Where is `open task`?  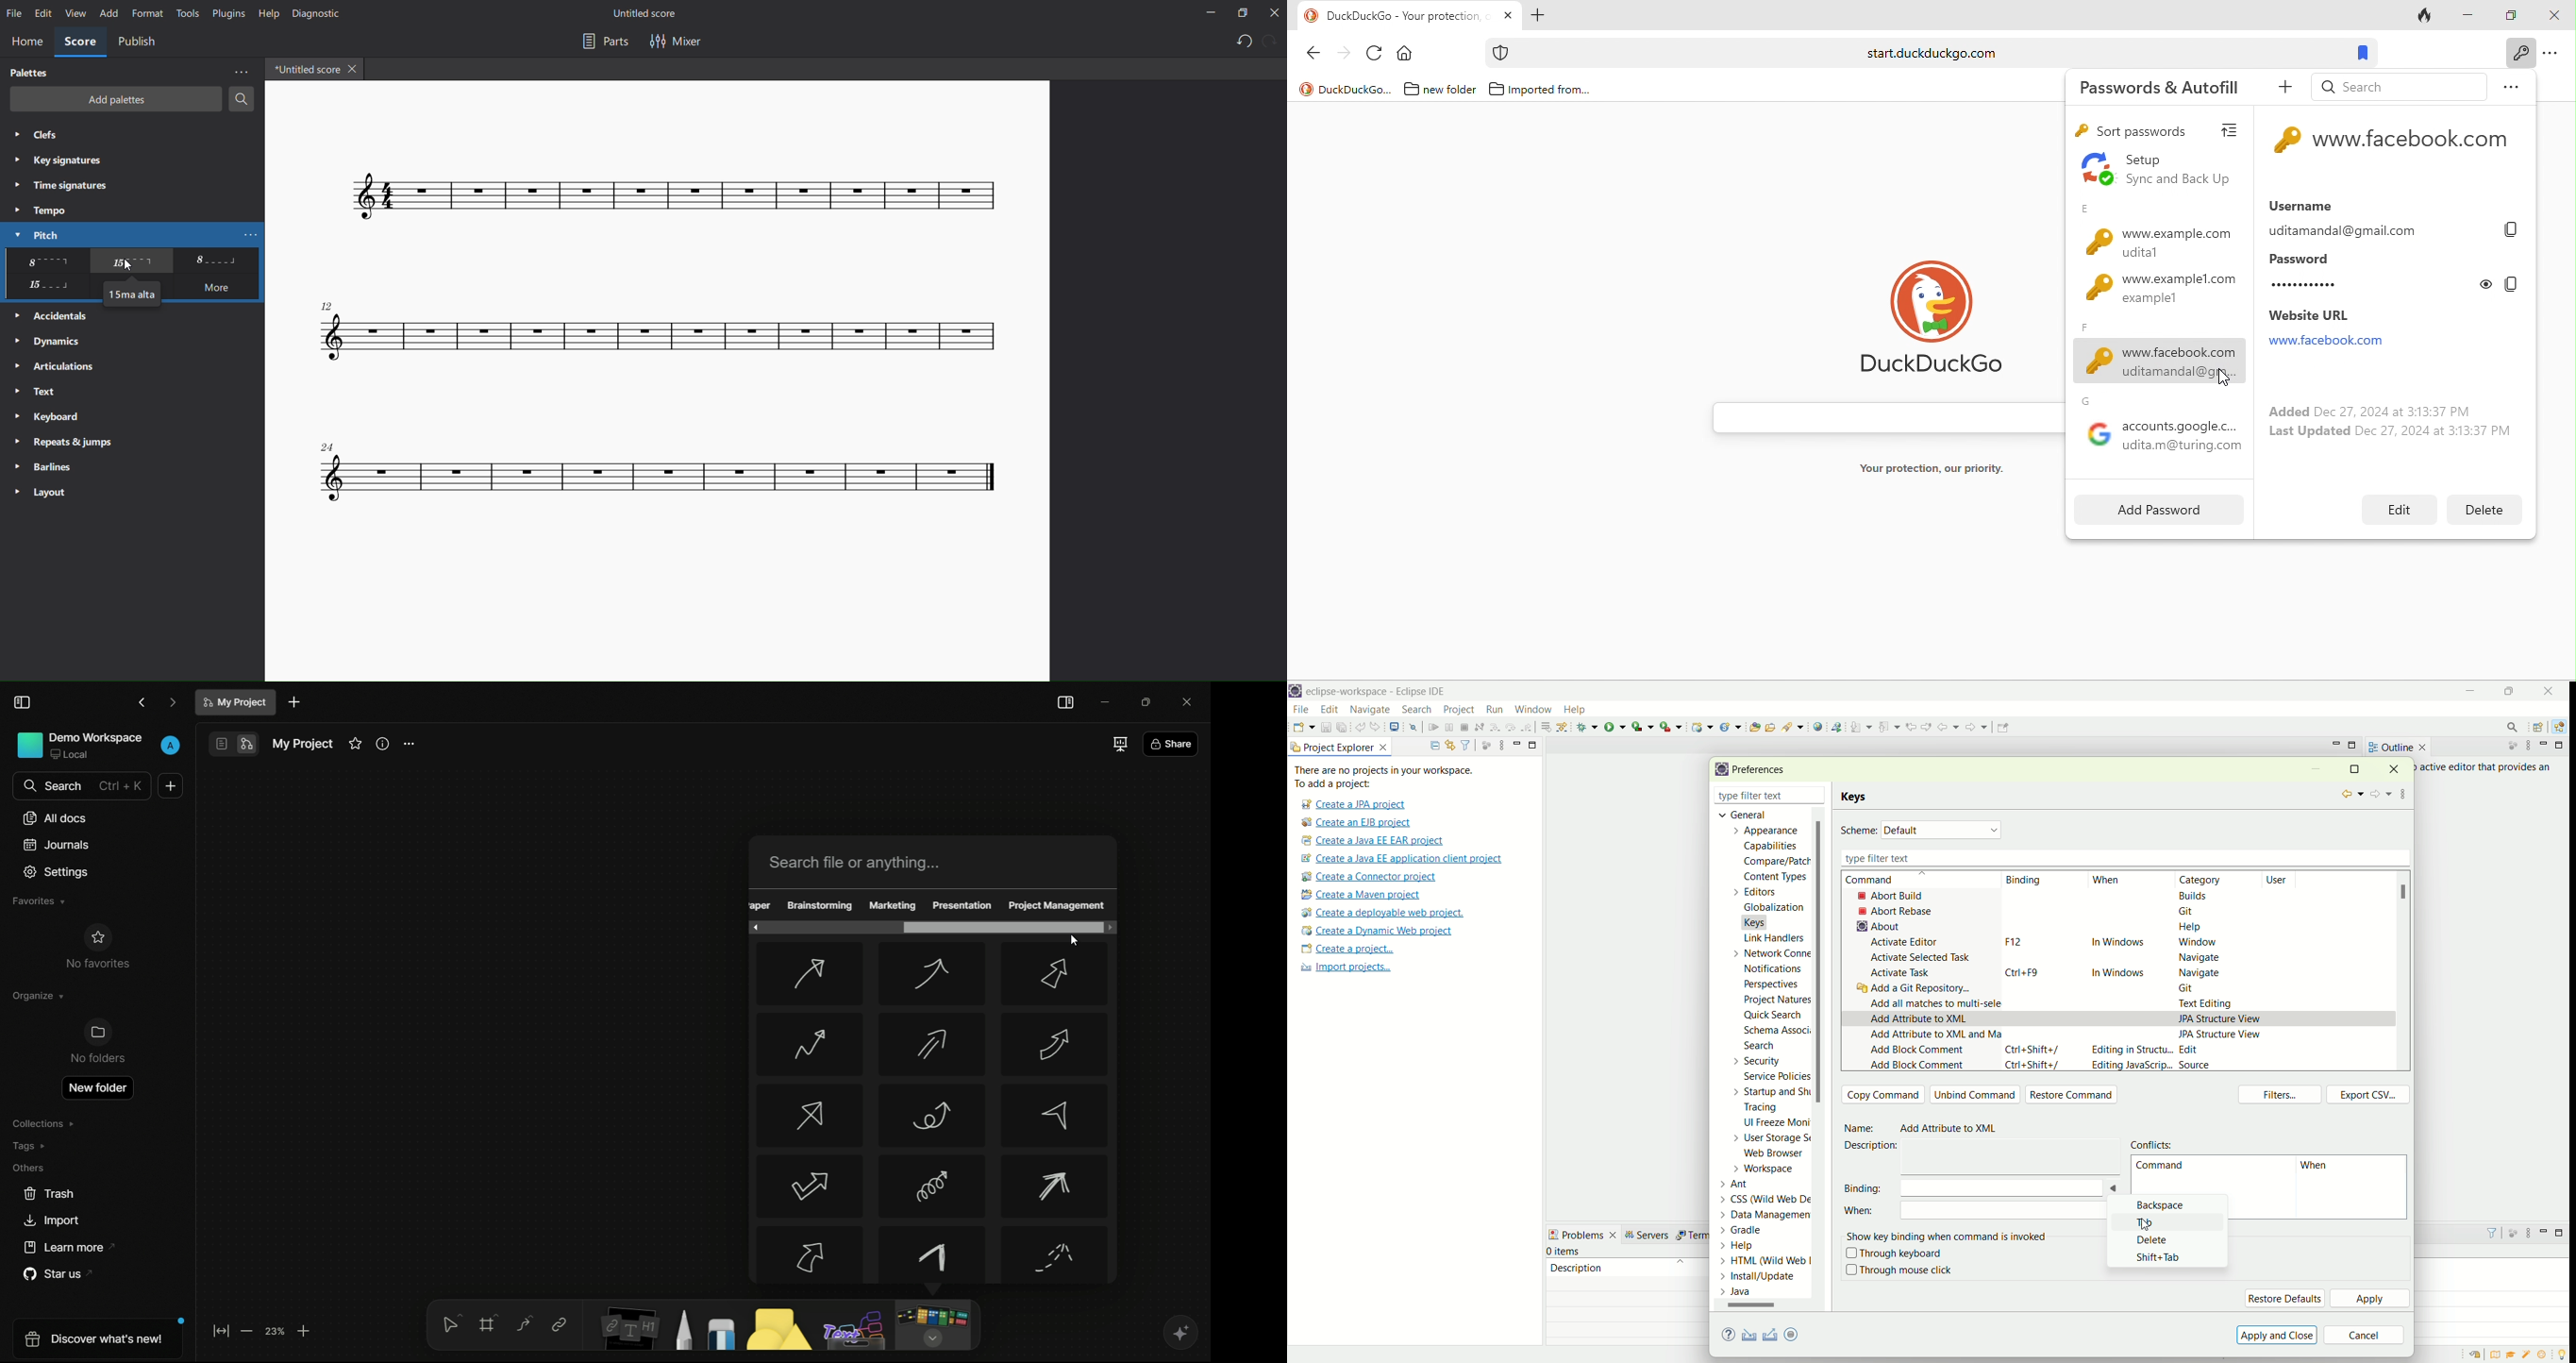 open task is located at coordinates (1769, 726).